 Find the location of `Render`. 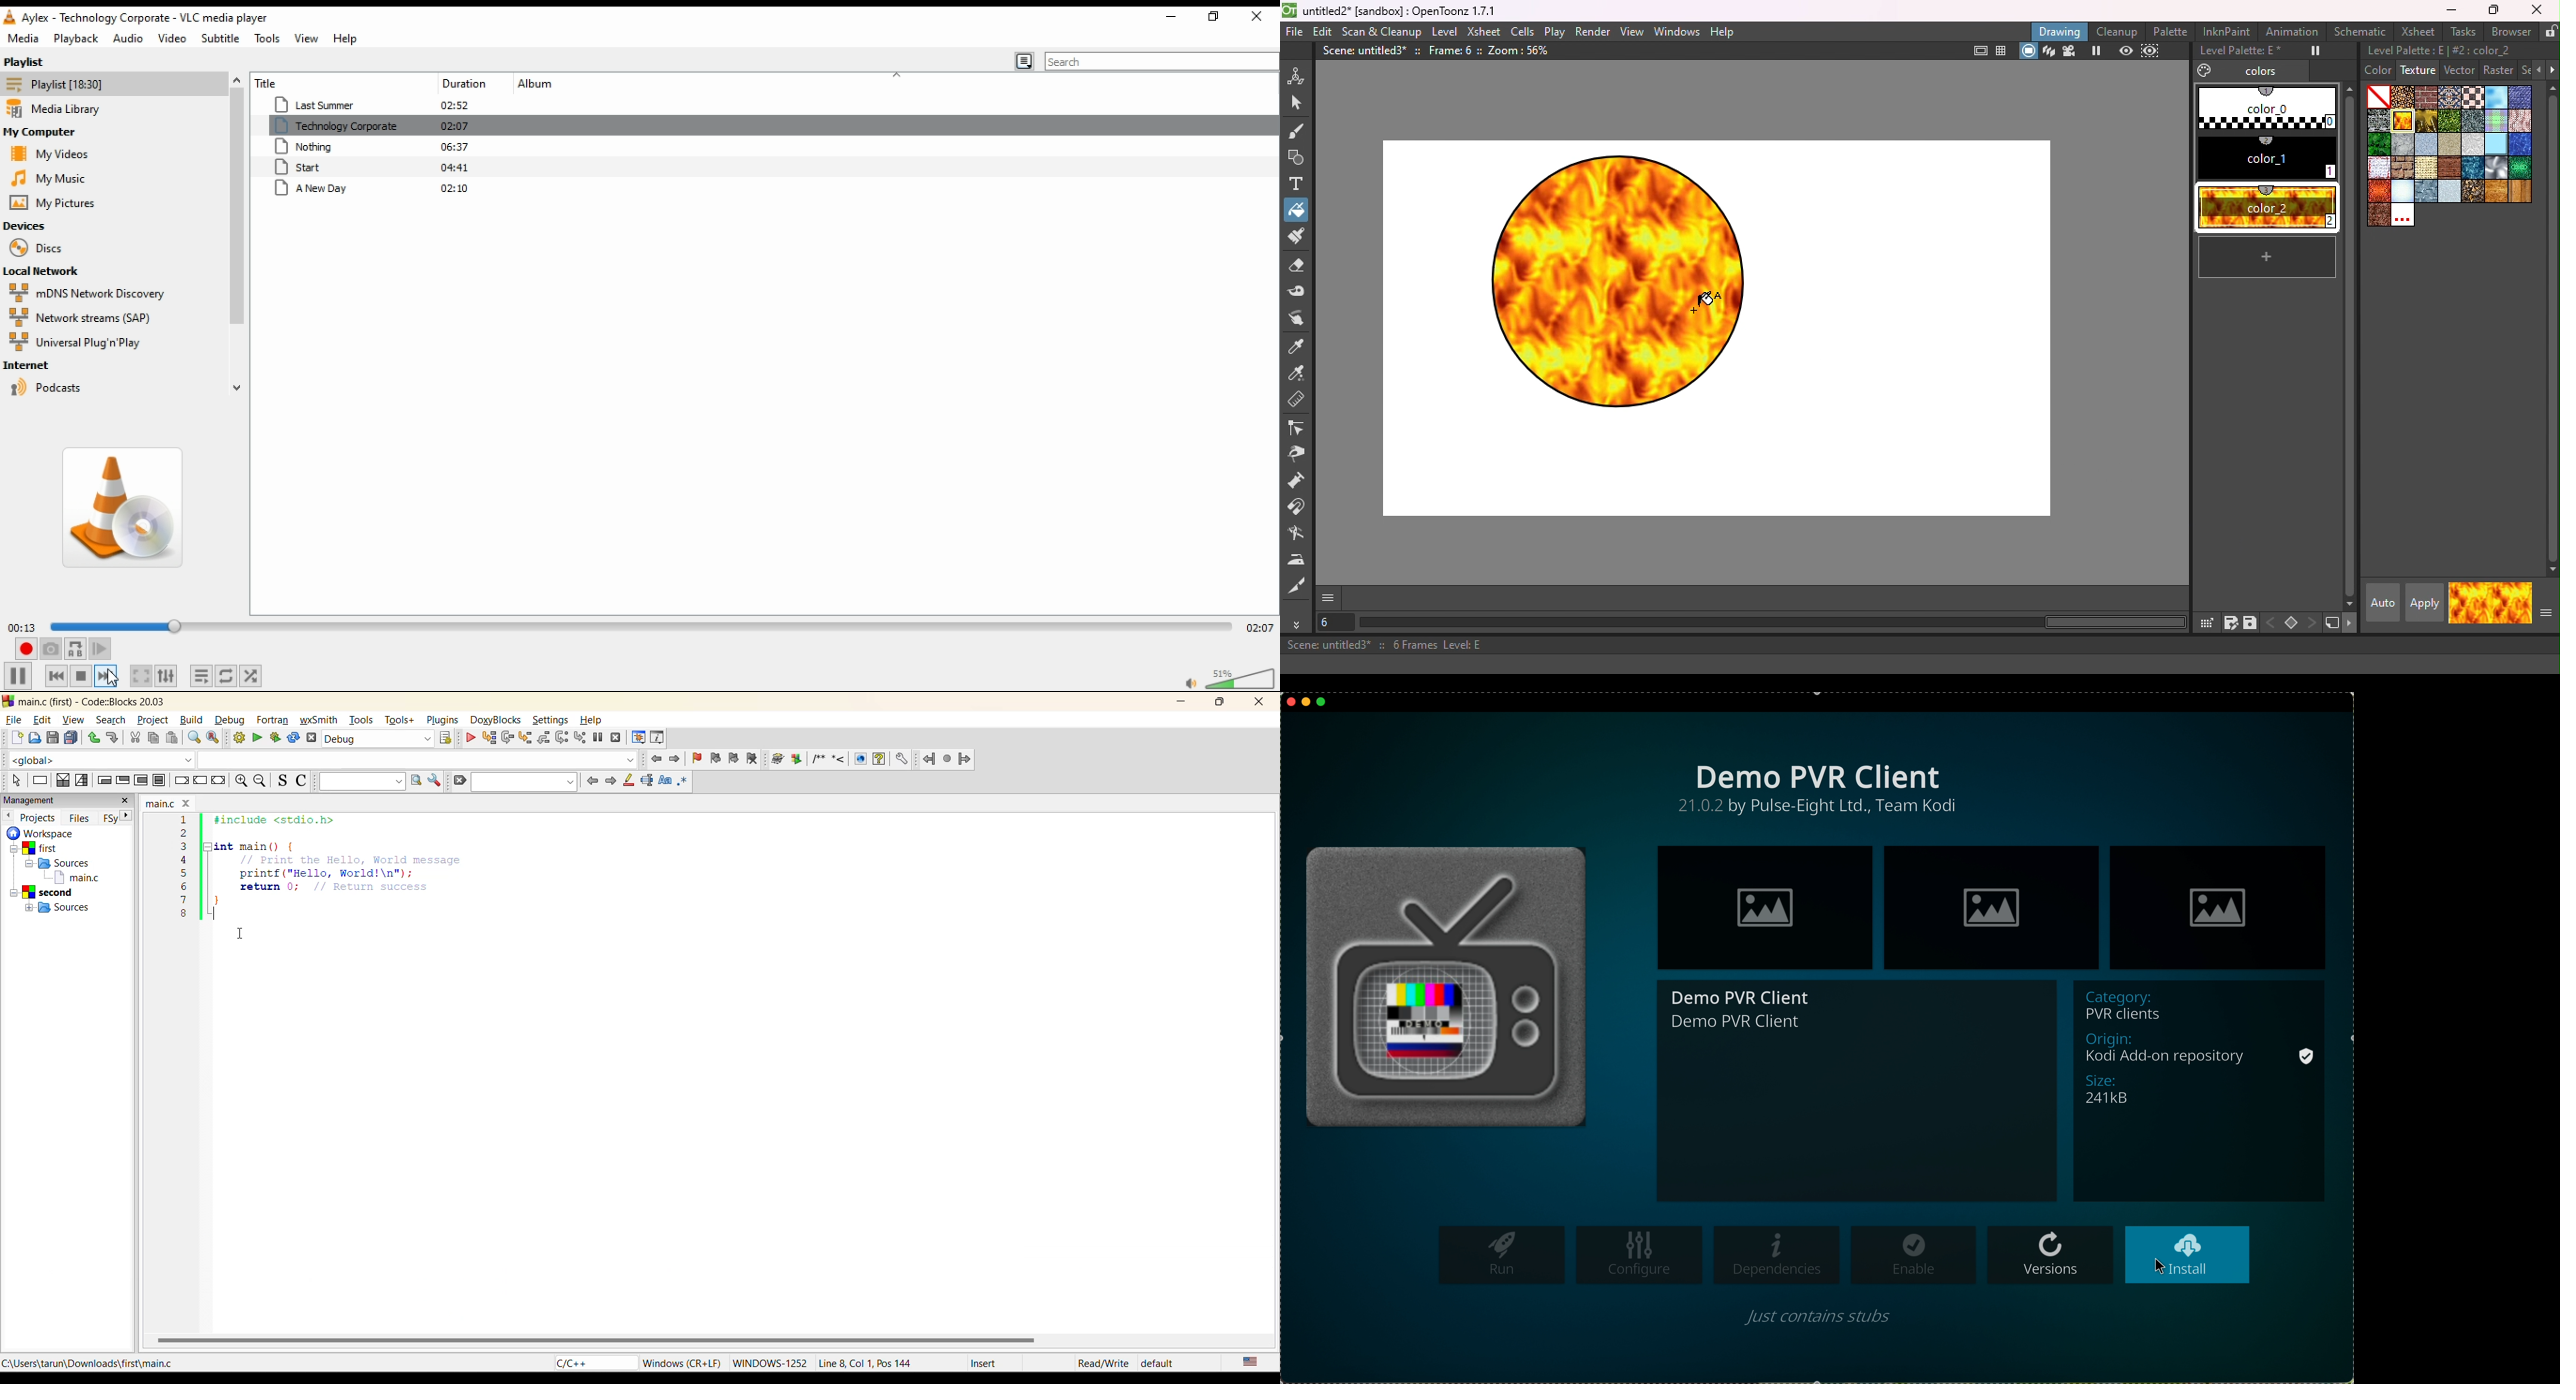

Render is located at coordinates (1595, 32).